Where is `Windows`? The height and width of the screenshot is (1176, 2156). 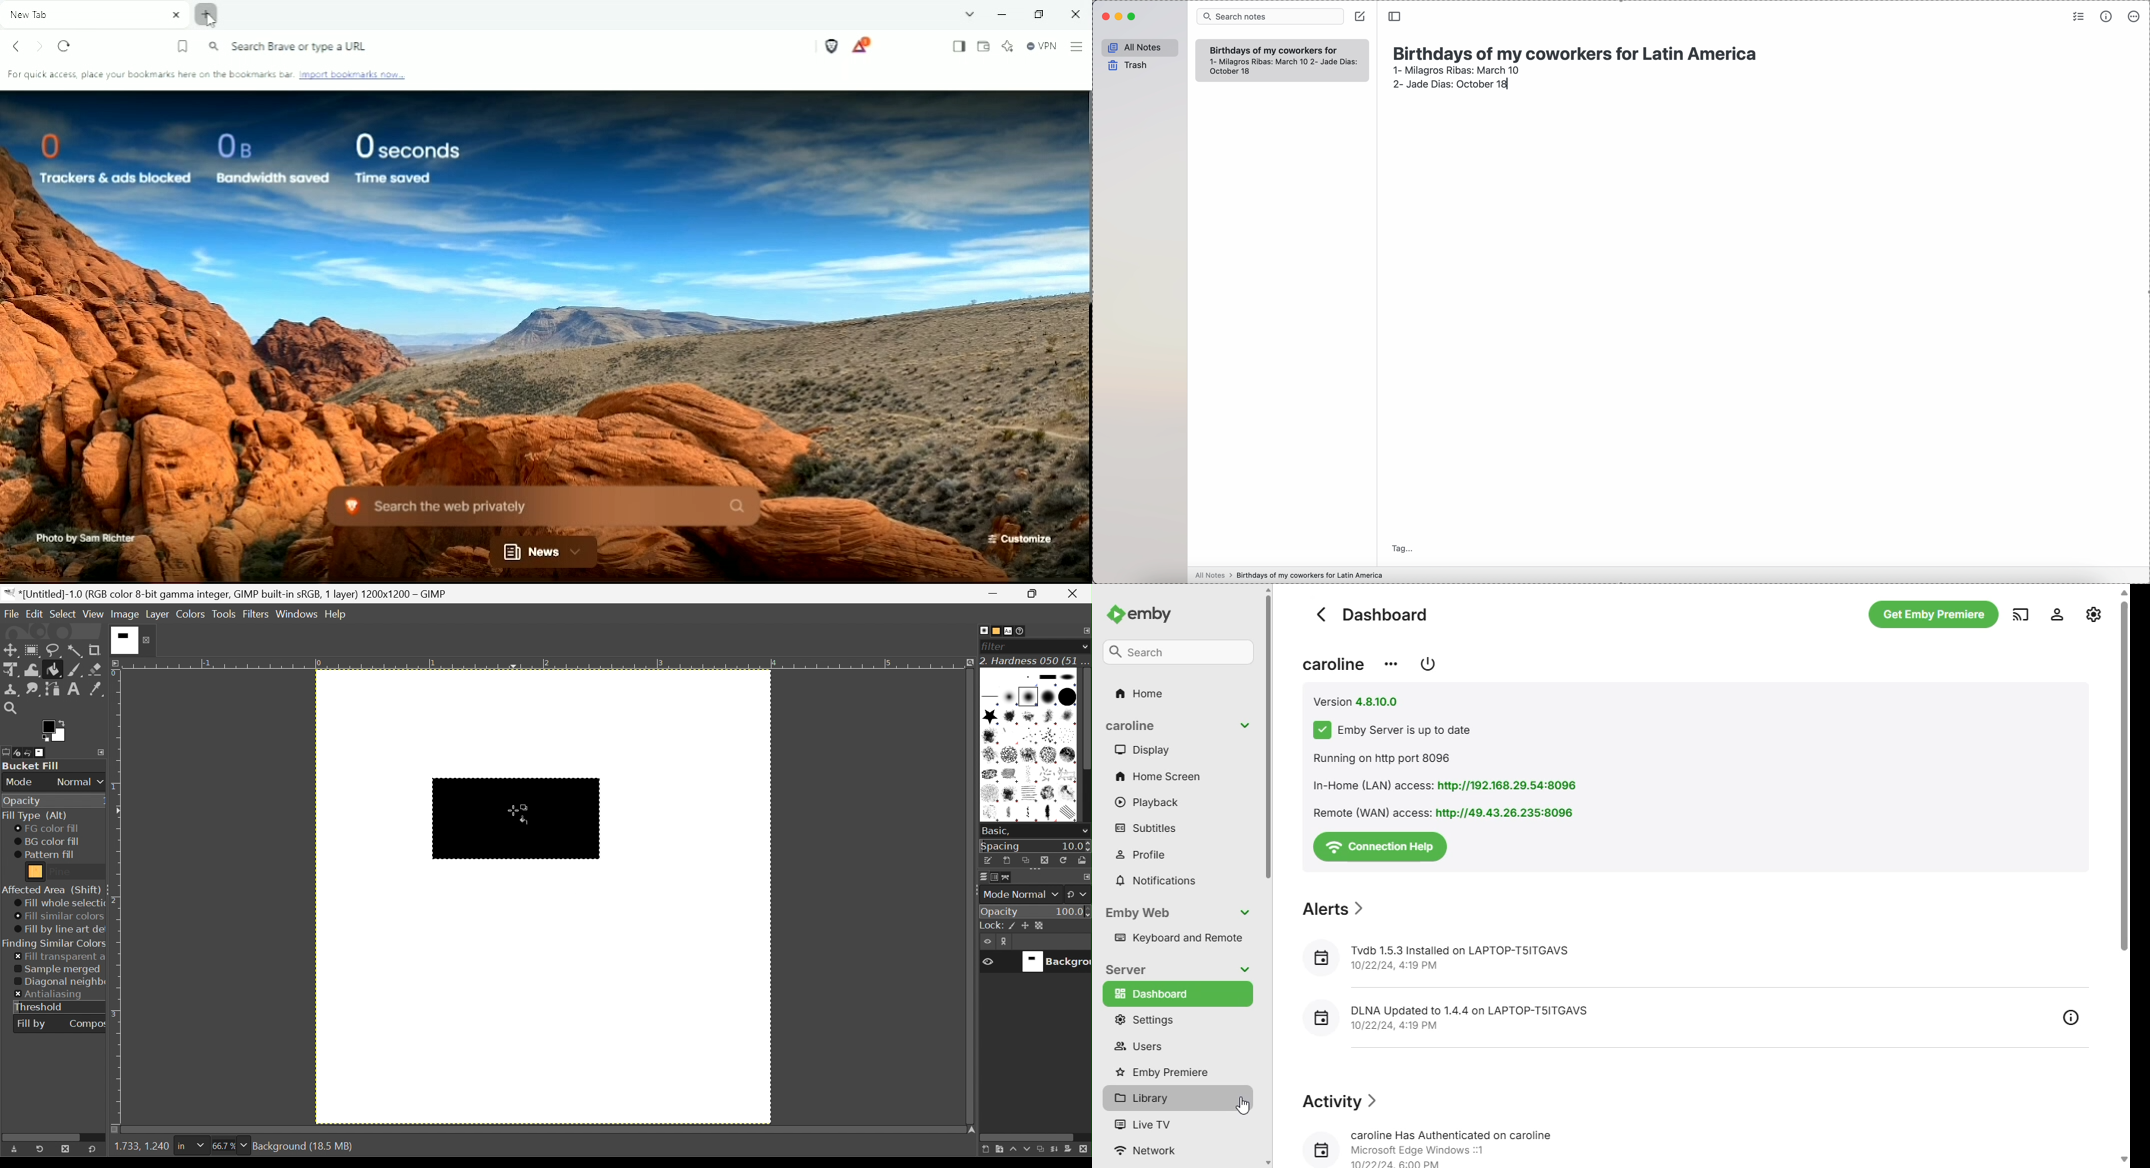 Windows is located at coordinates (296, 615).